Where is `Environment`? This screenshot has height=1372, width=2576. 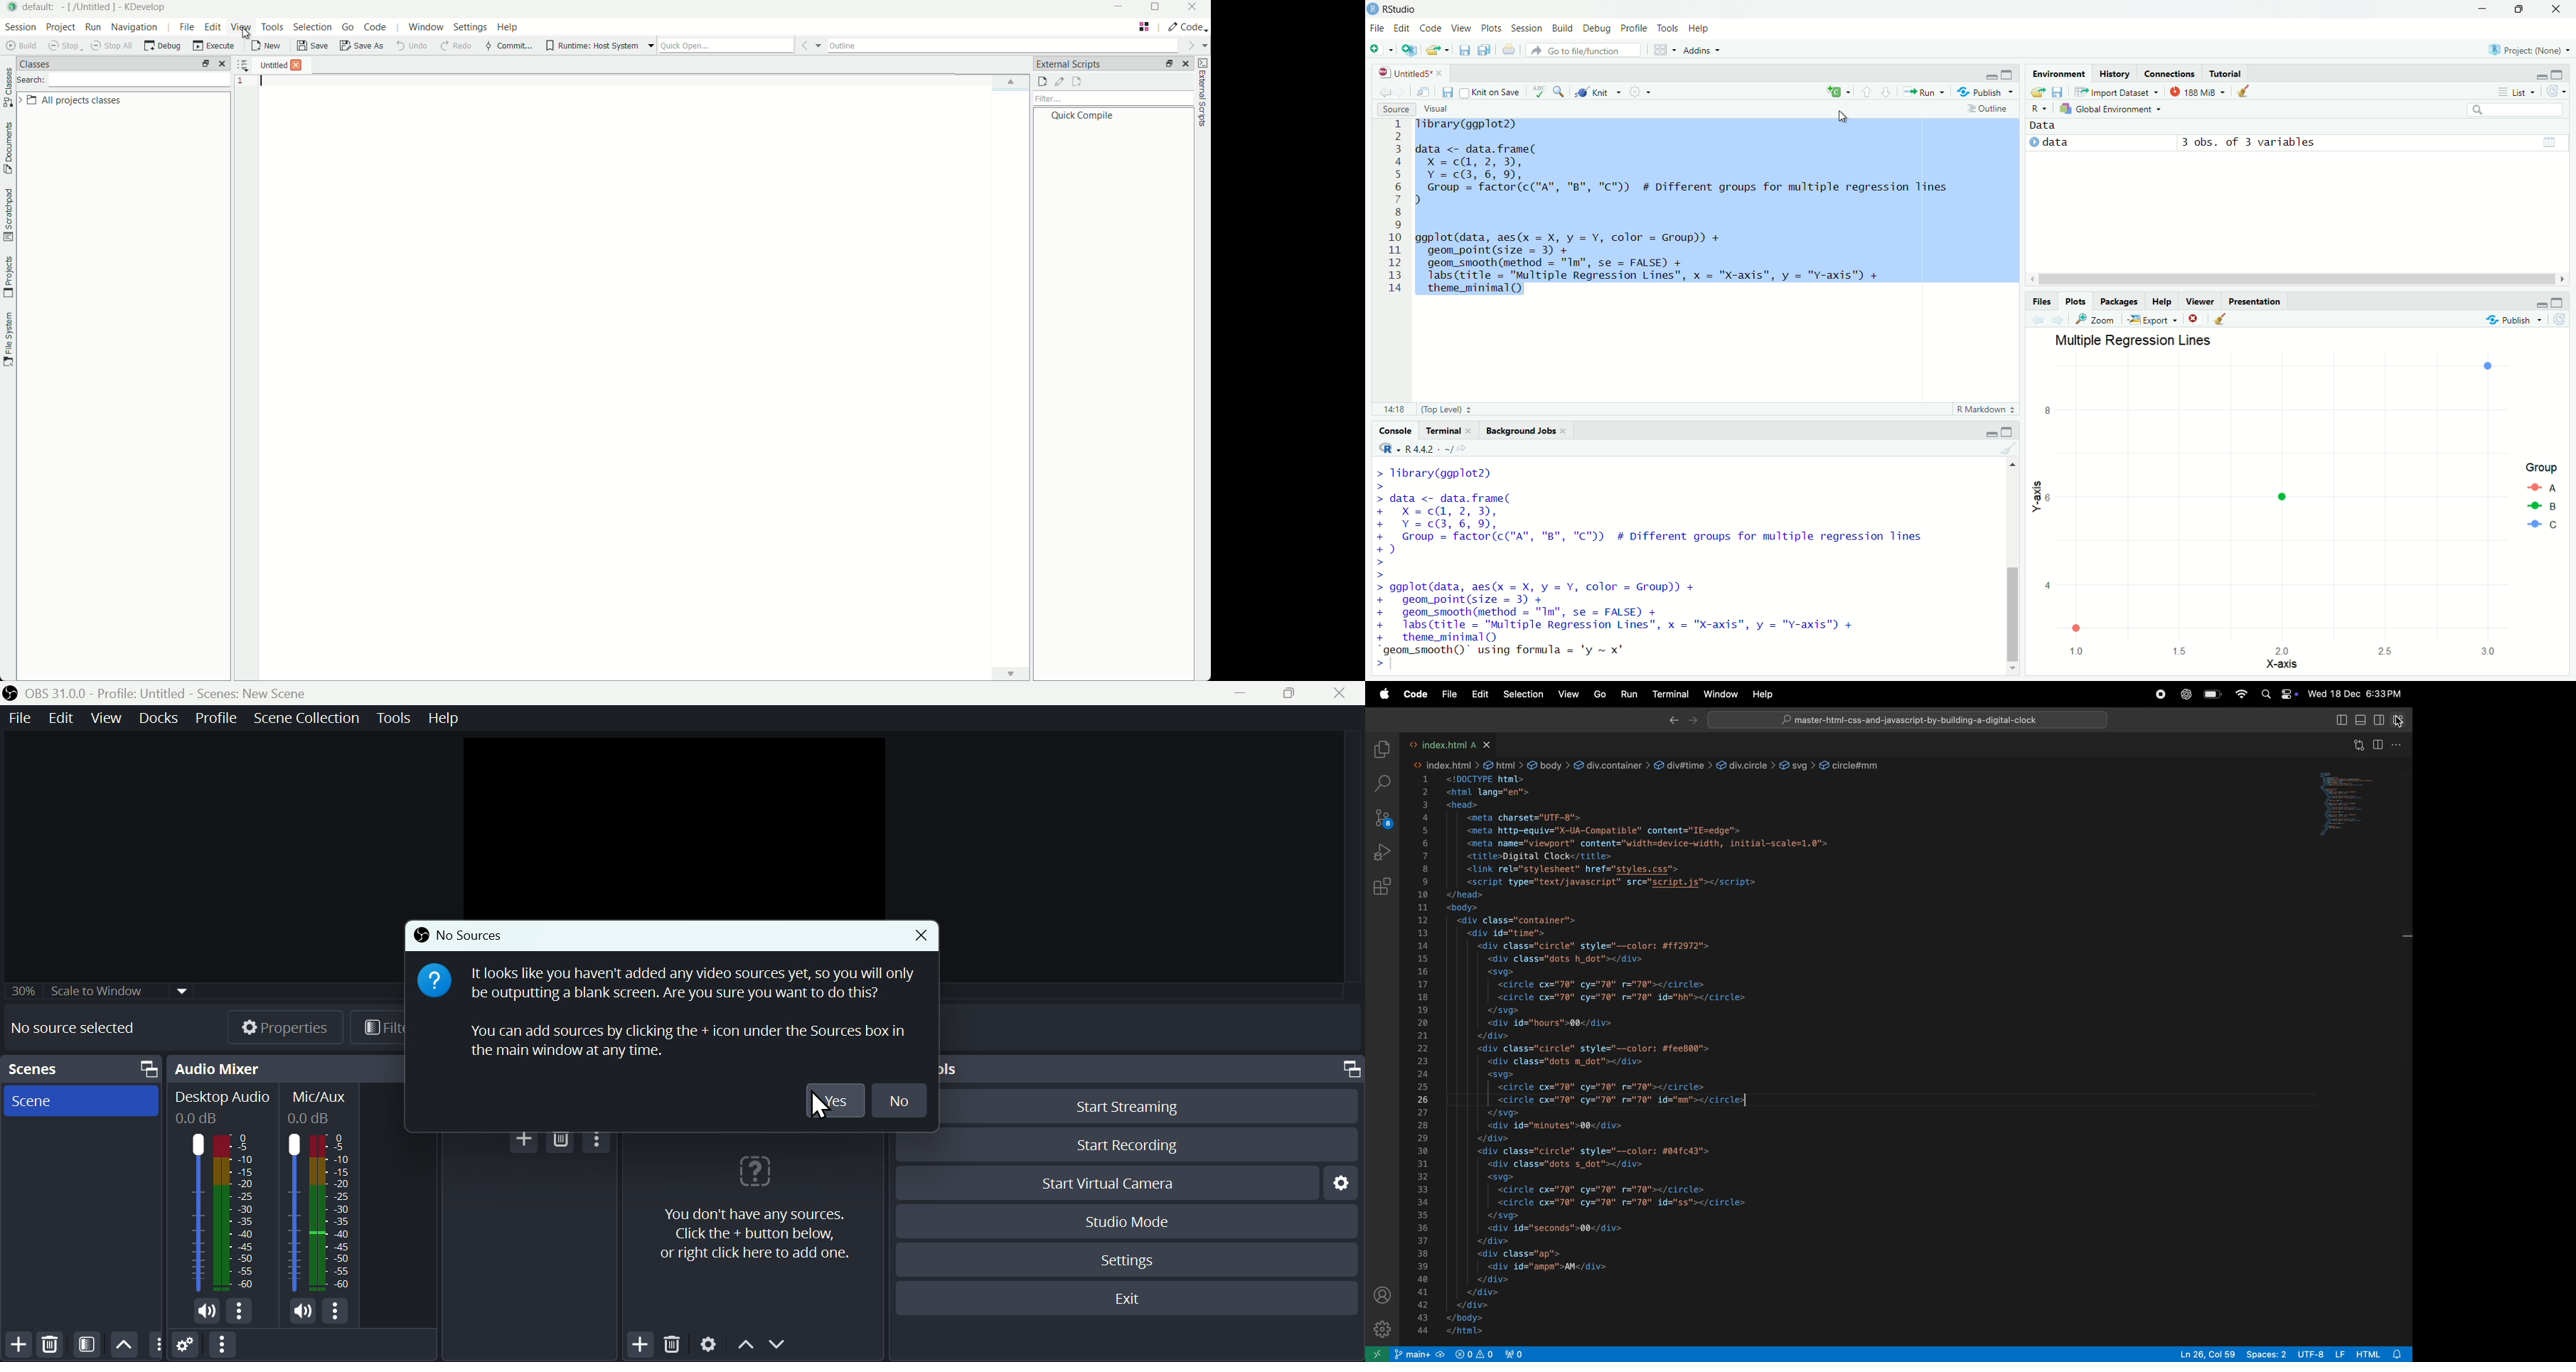 Environment is located at coordinates (2060, 74).